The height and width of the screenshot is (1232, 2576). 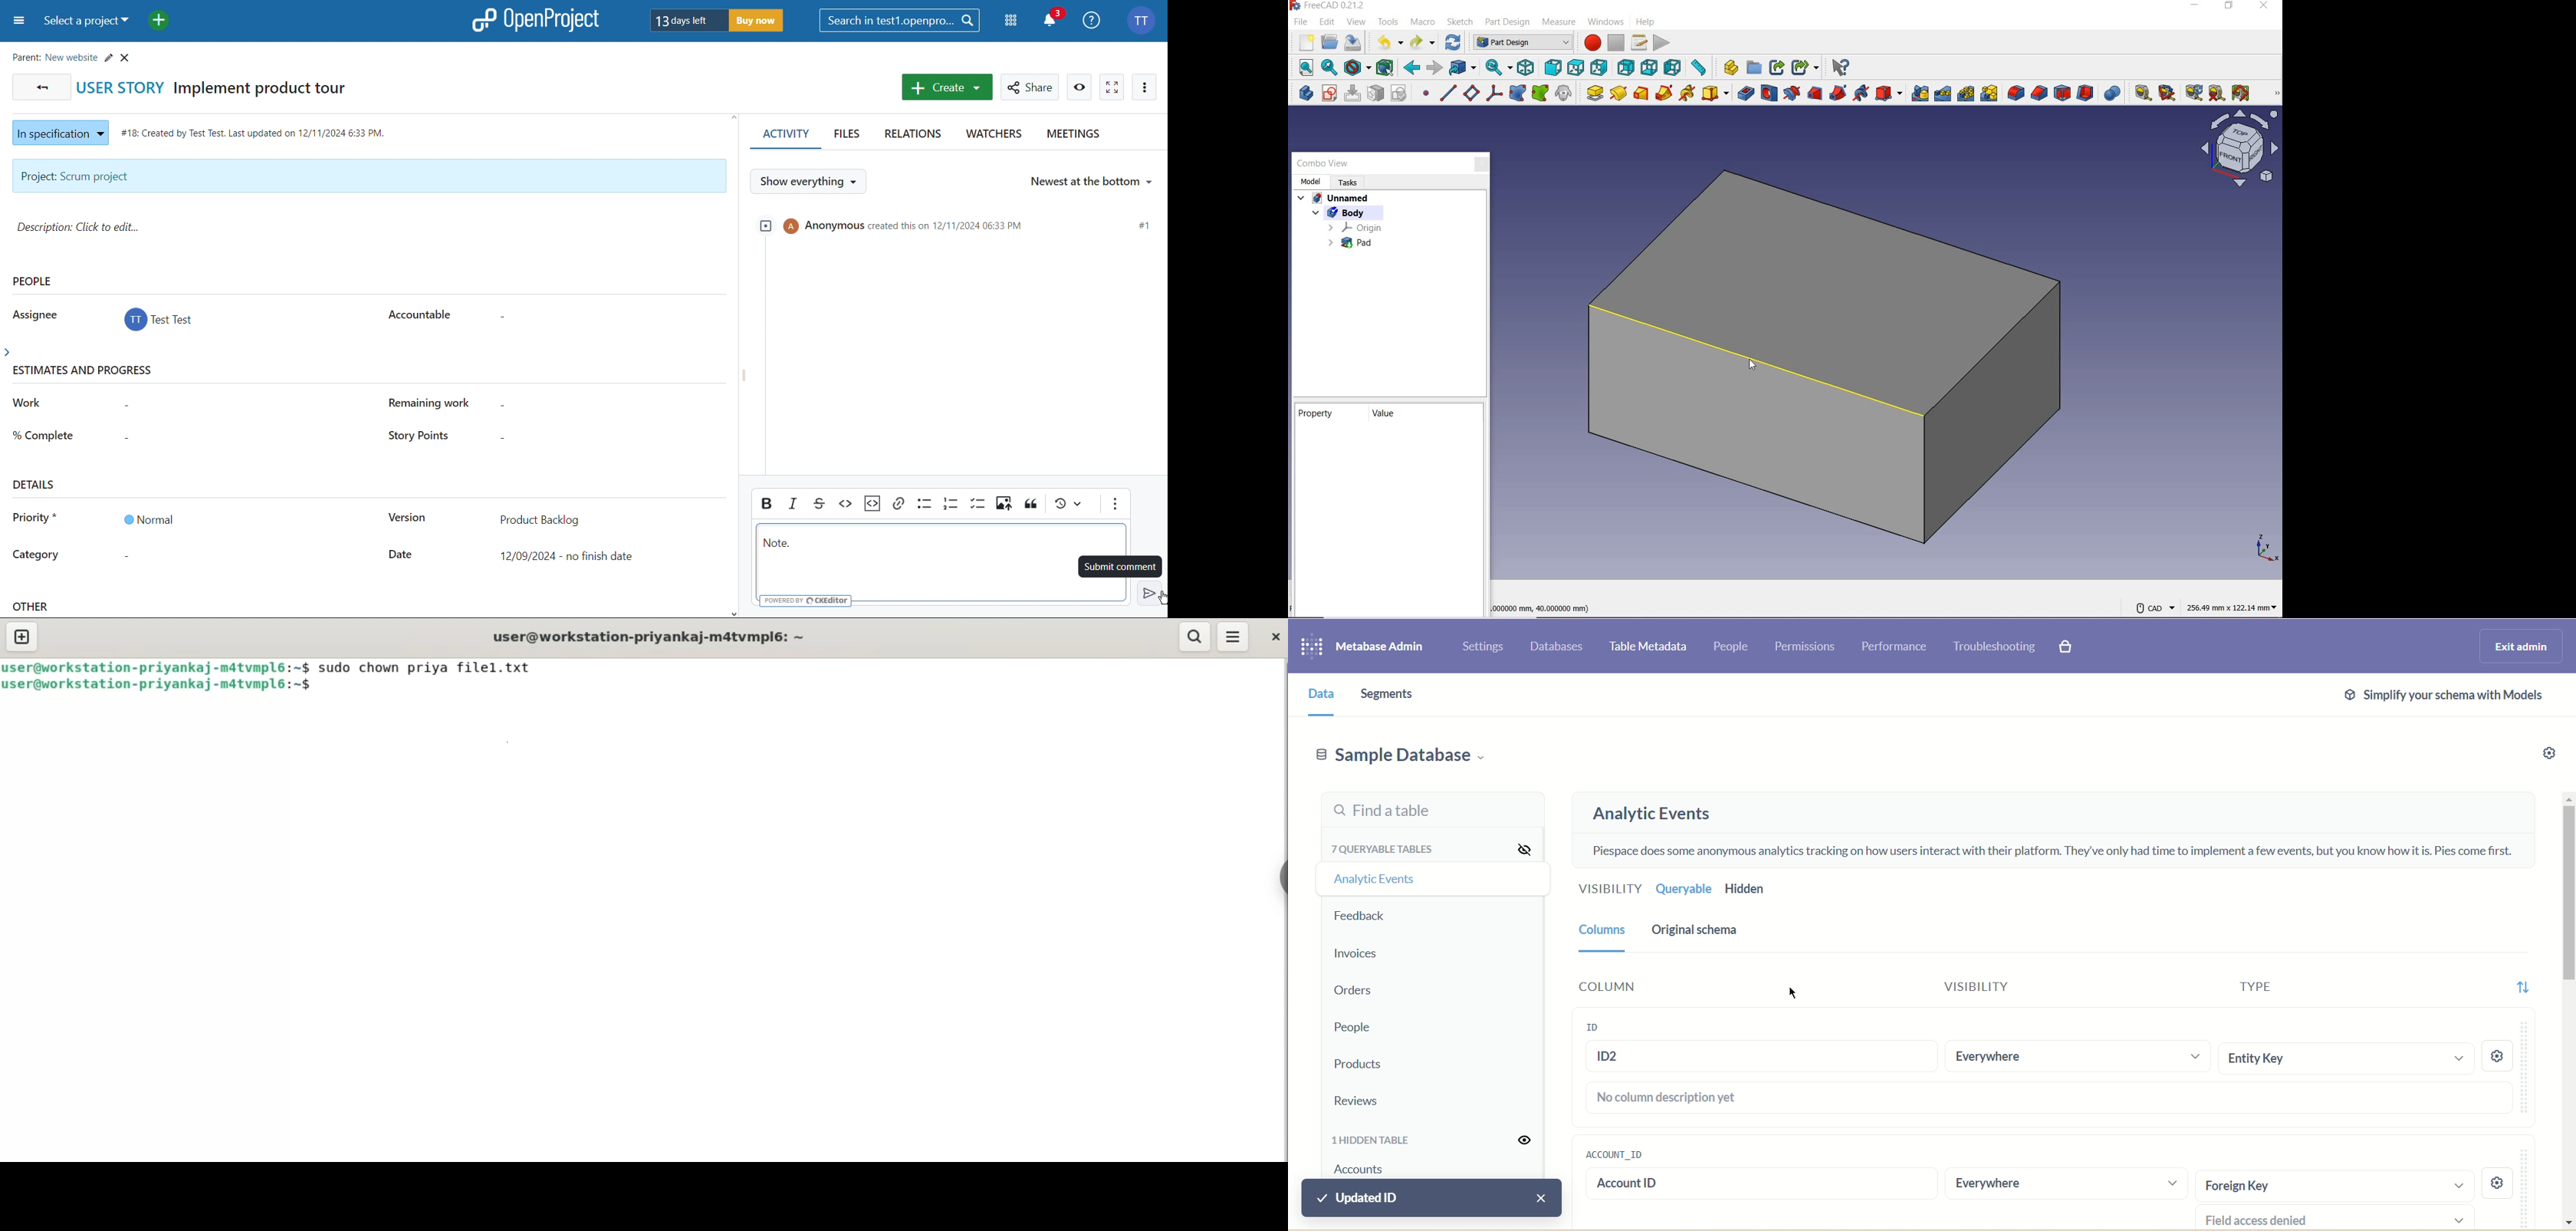 What do you see at coordinates (1604, 936) in the screenshot?
I see `Columns` at bounding box center [1604, 936].